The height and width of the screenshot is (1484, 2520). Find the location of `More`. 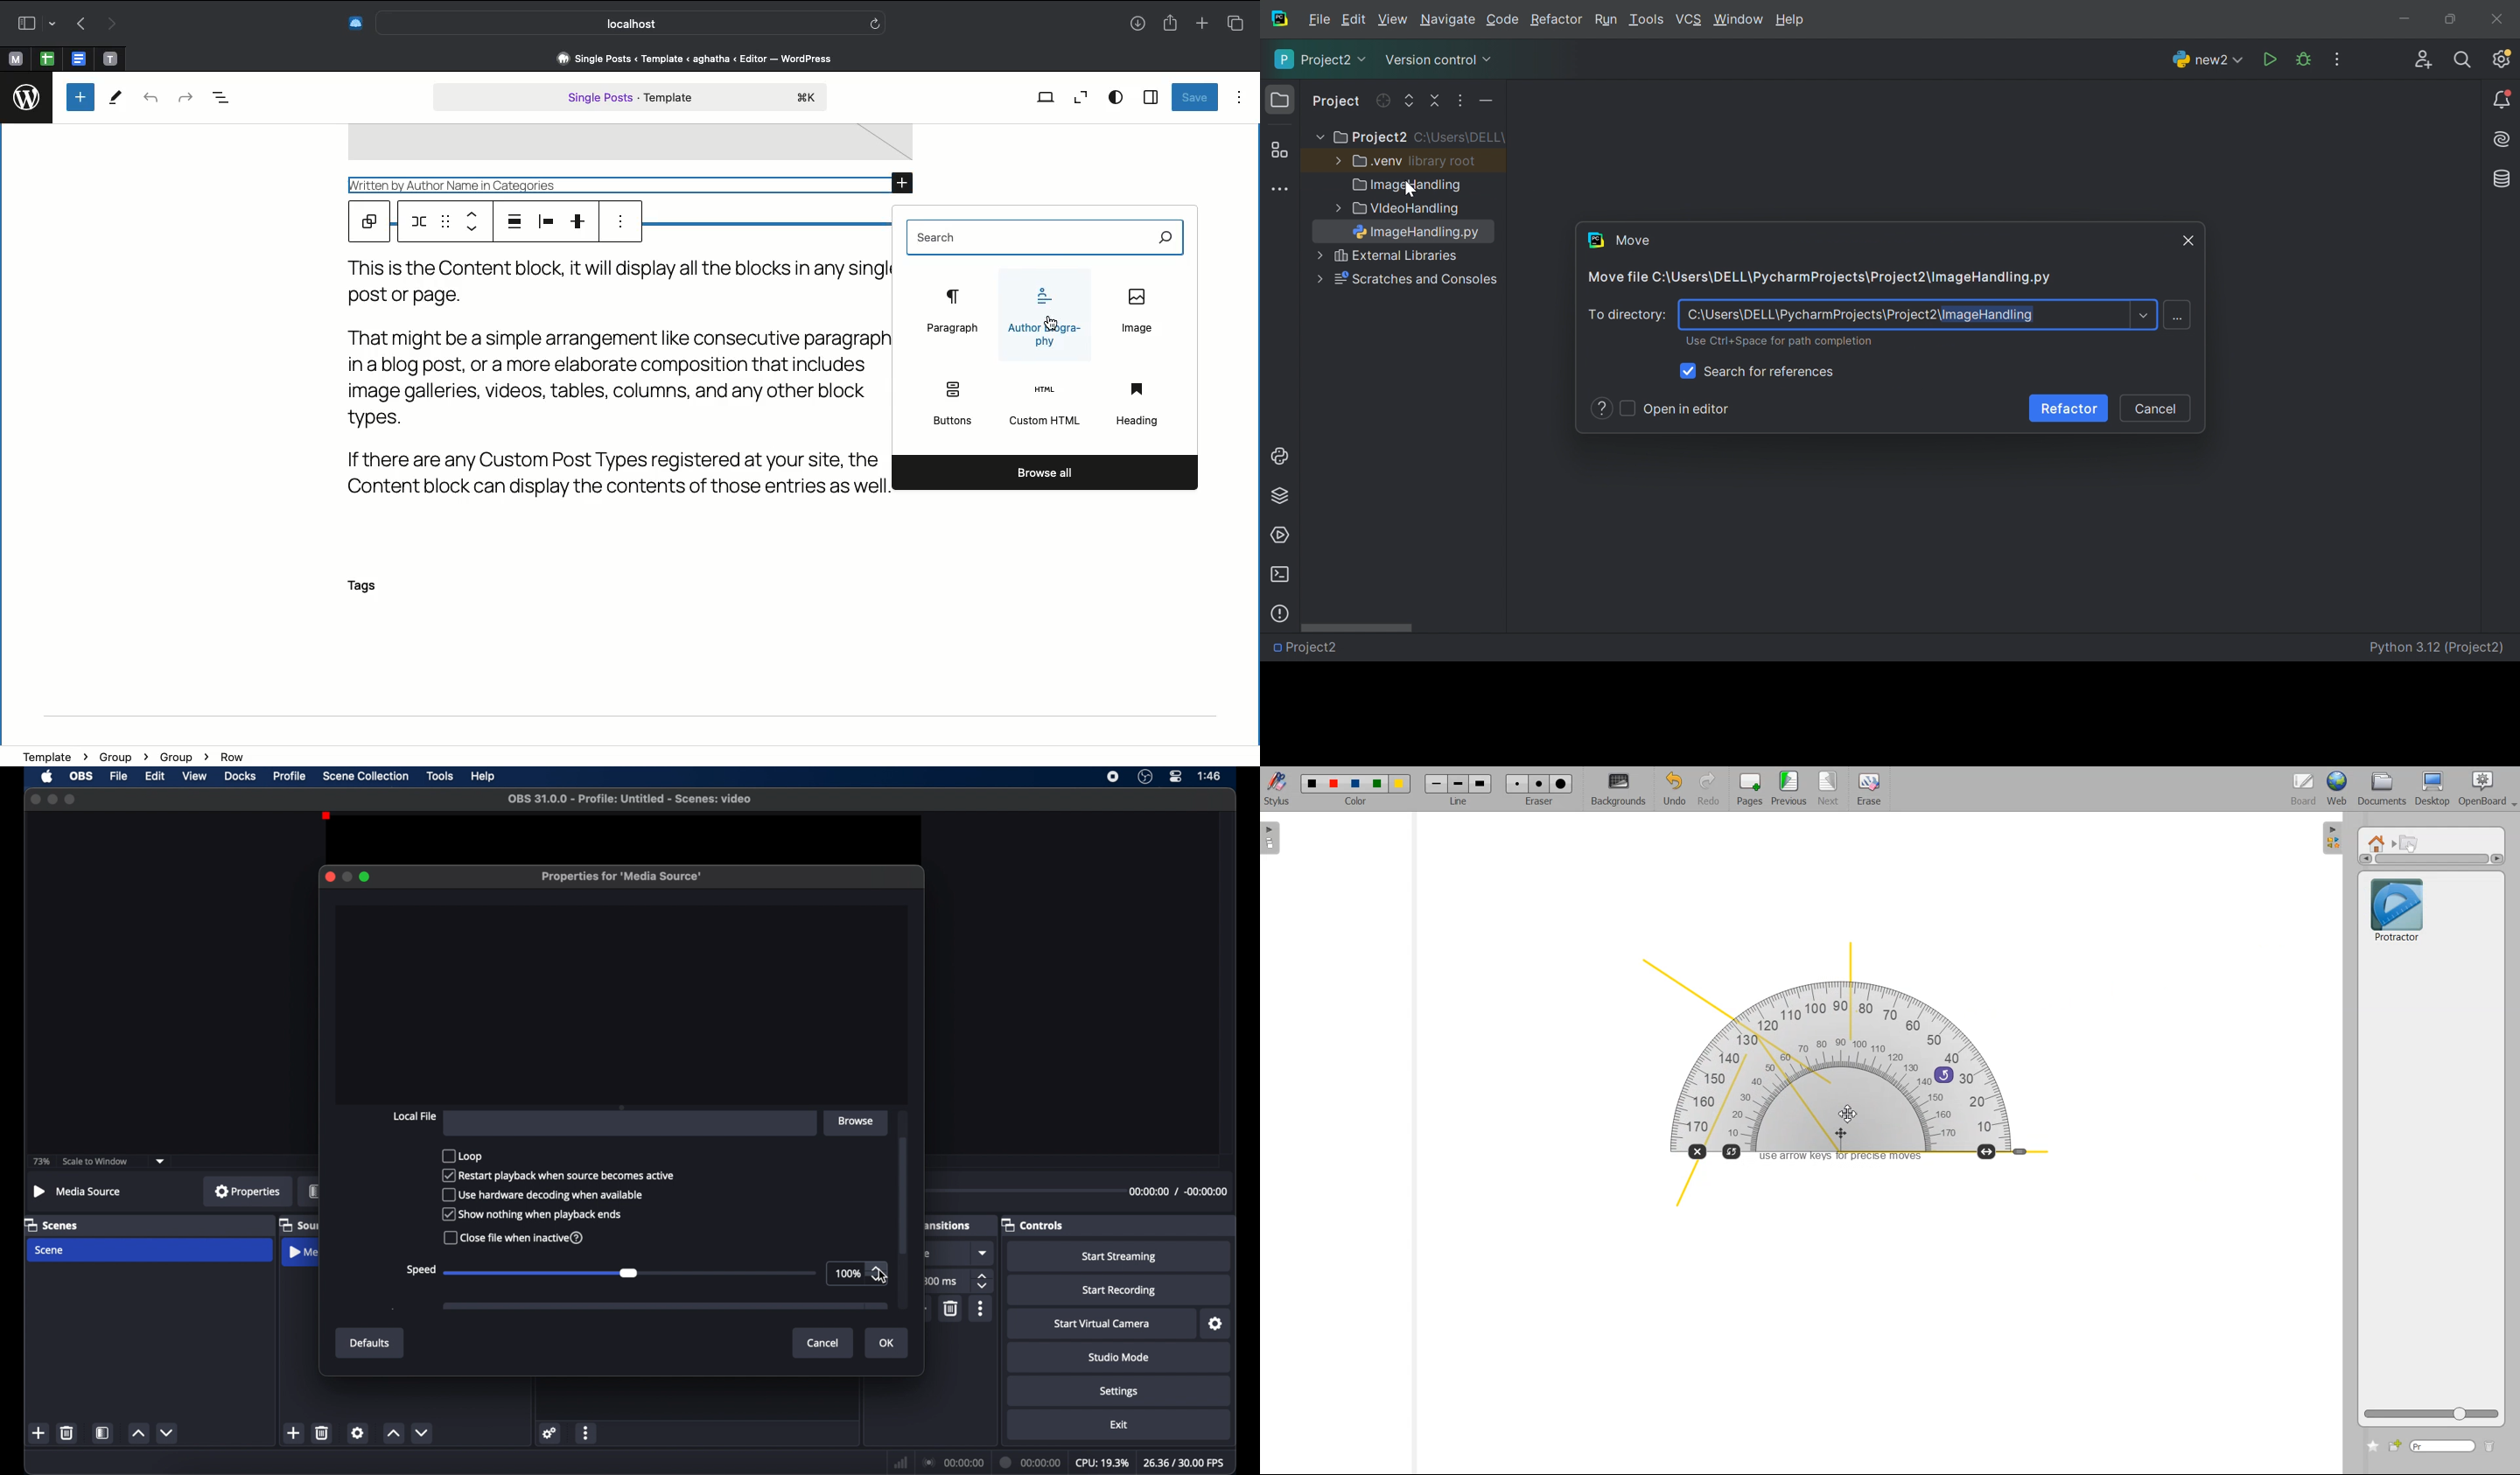

More is located at coordinates (1335, 159).